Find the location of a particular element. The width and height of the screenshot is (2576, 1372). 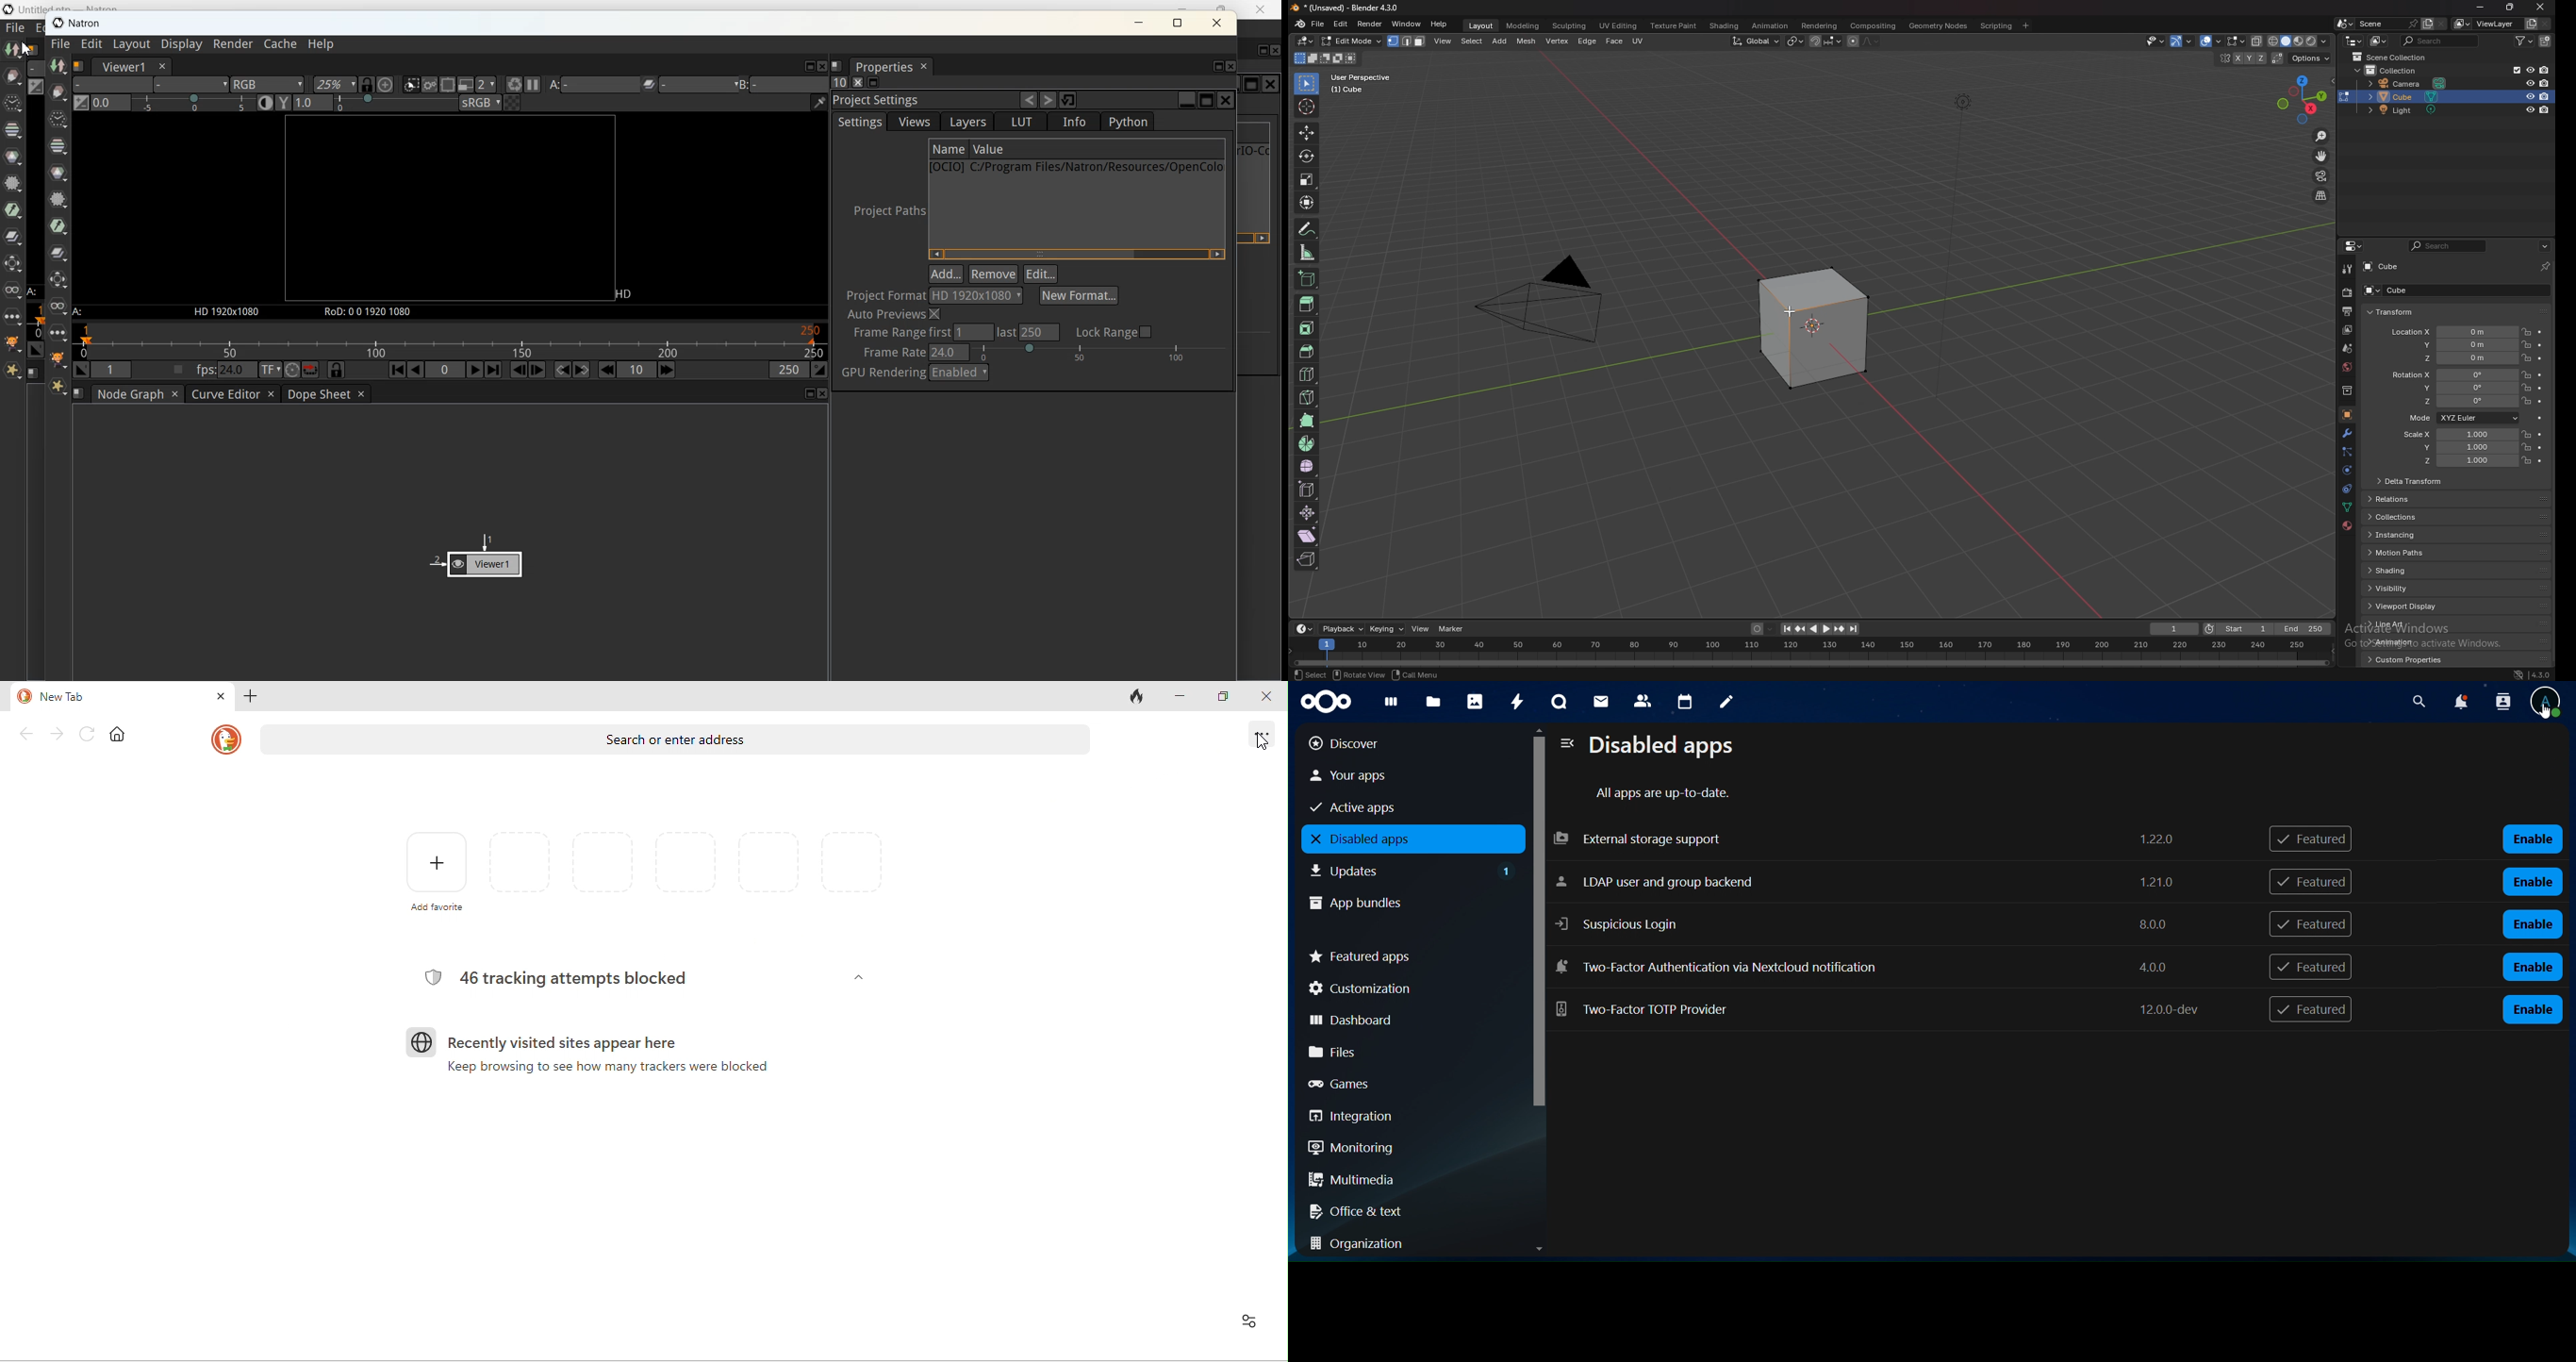

shading is located at coordinates (2325, 42).